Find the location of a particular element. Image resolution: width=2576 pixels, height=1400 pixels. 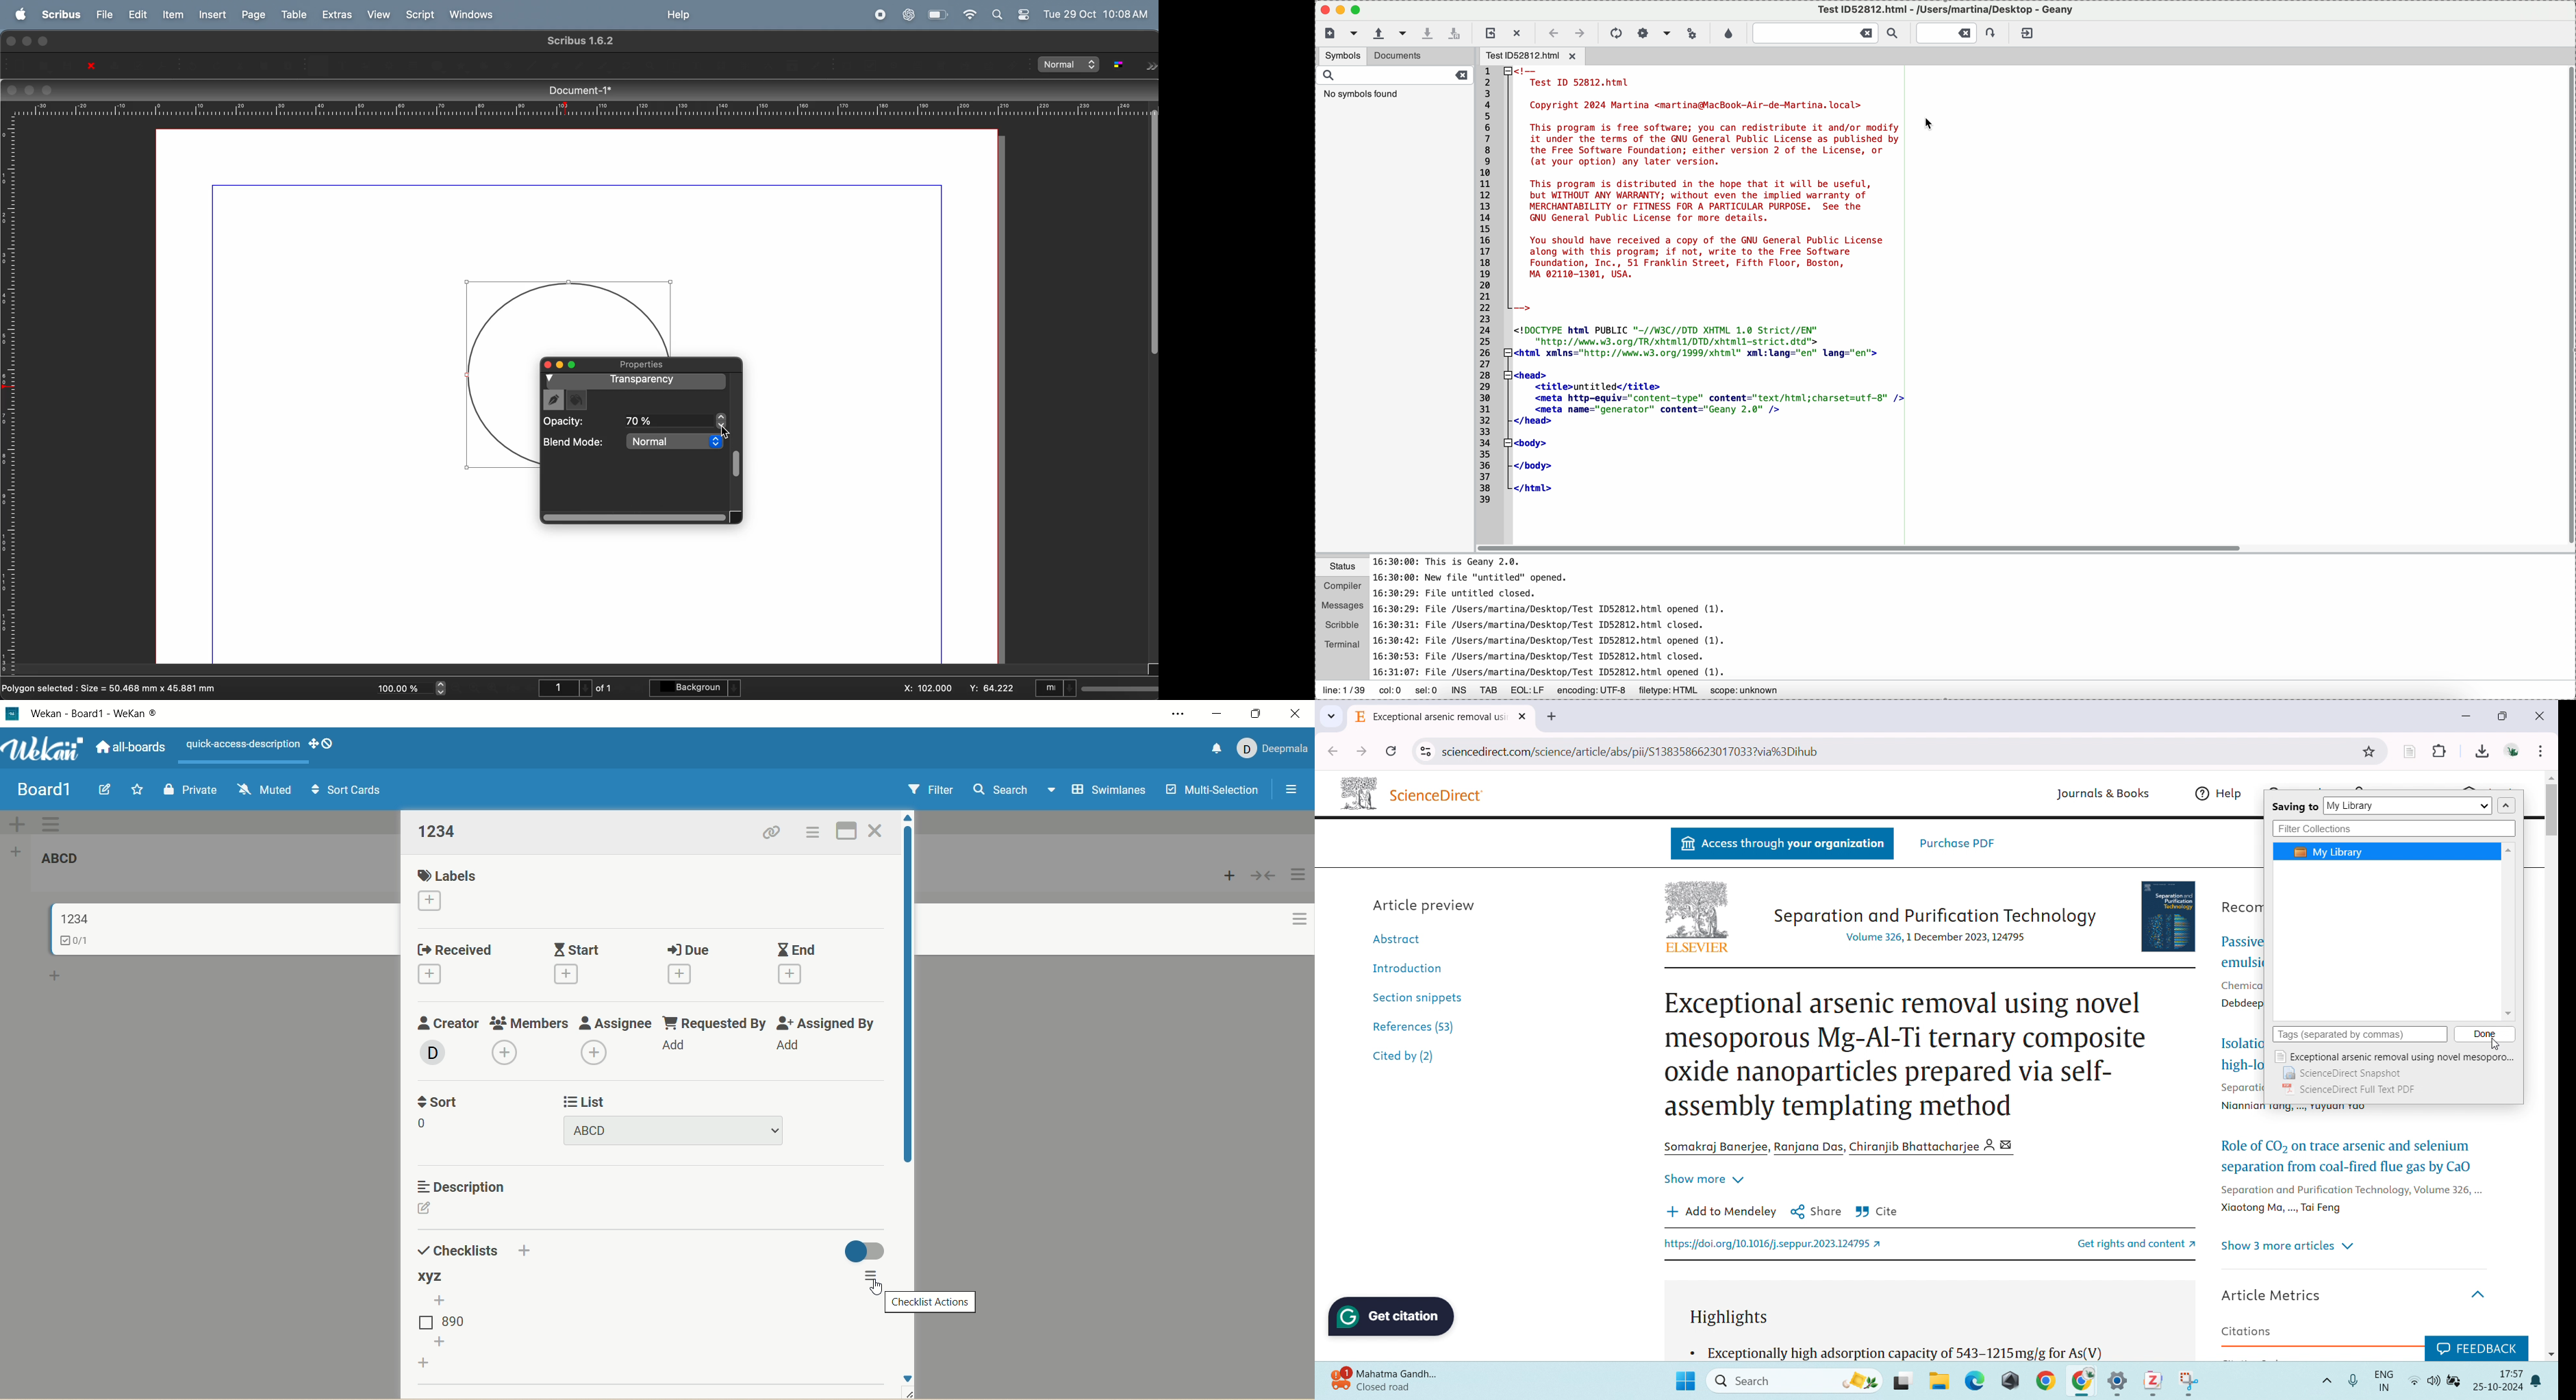

Separation and Purification Technology Volume 326, 1 December 2023, 124795 is located at coordinates (1934, 924).